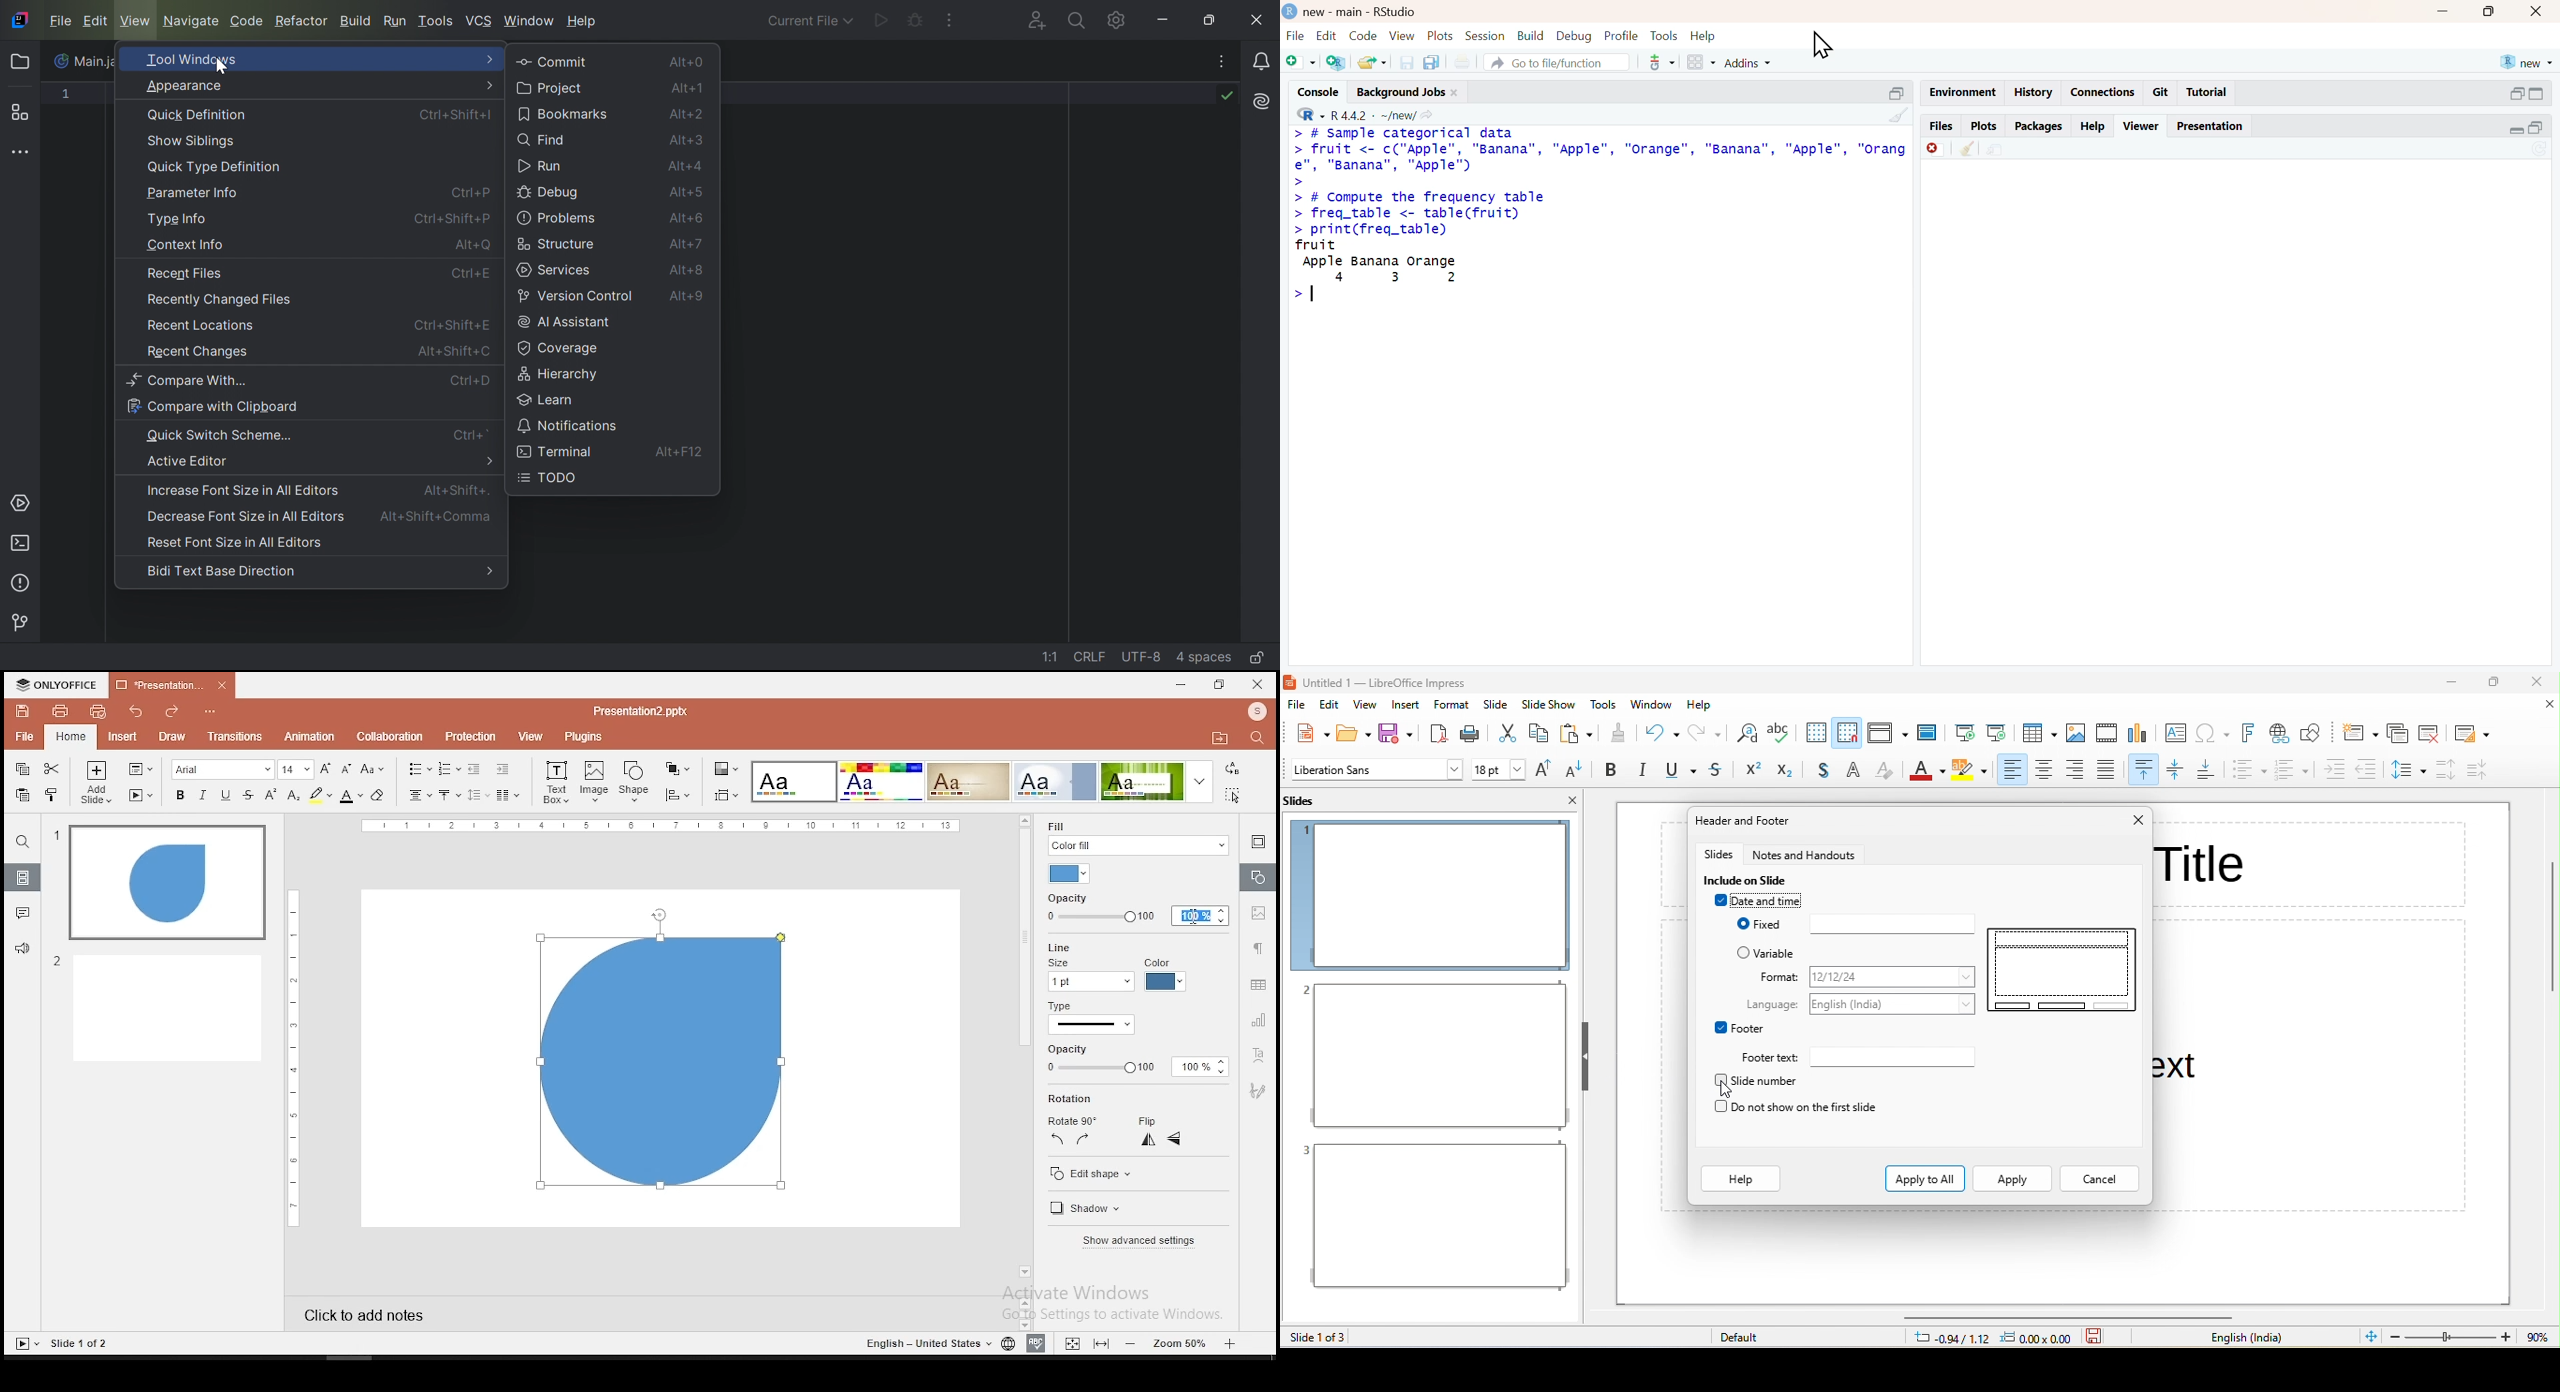  What do you see at coordinates (684, 62) in the screenshot?
I see `Alt+0` at bounding box center [684, 62].